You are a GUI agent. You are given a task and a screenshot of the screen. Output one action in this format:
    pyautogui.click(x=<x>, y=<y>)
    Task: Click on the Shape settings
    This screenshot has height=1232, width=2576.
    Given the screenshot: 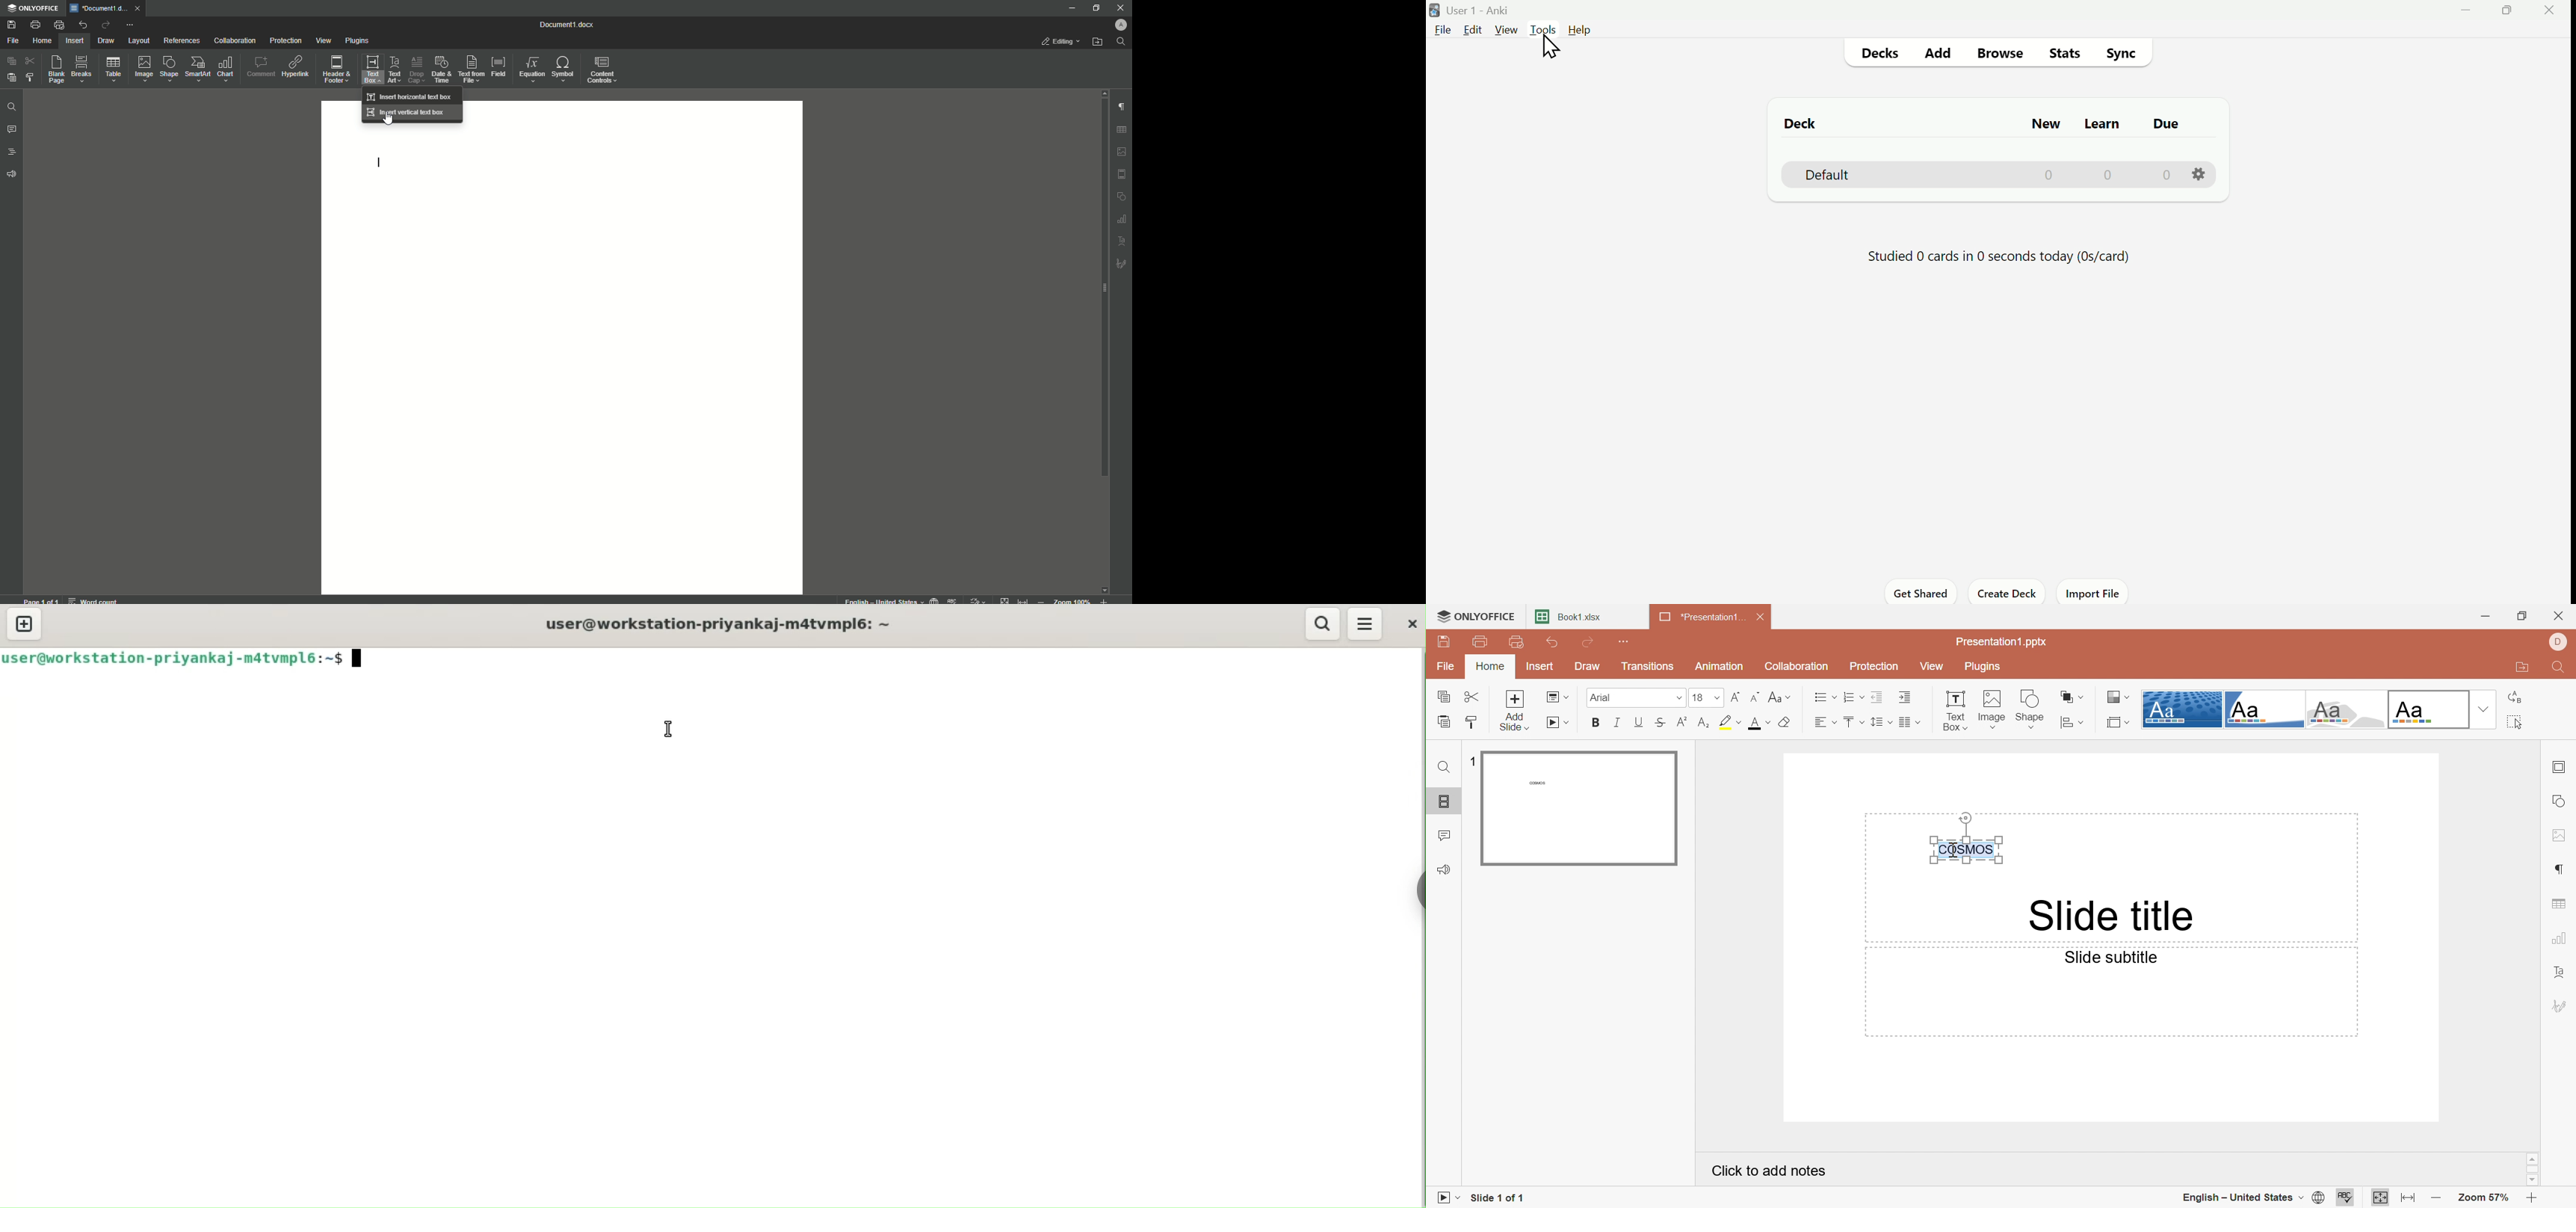 What is the action you would take?
    pyautogui.click(x=2561, y=800)
    